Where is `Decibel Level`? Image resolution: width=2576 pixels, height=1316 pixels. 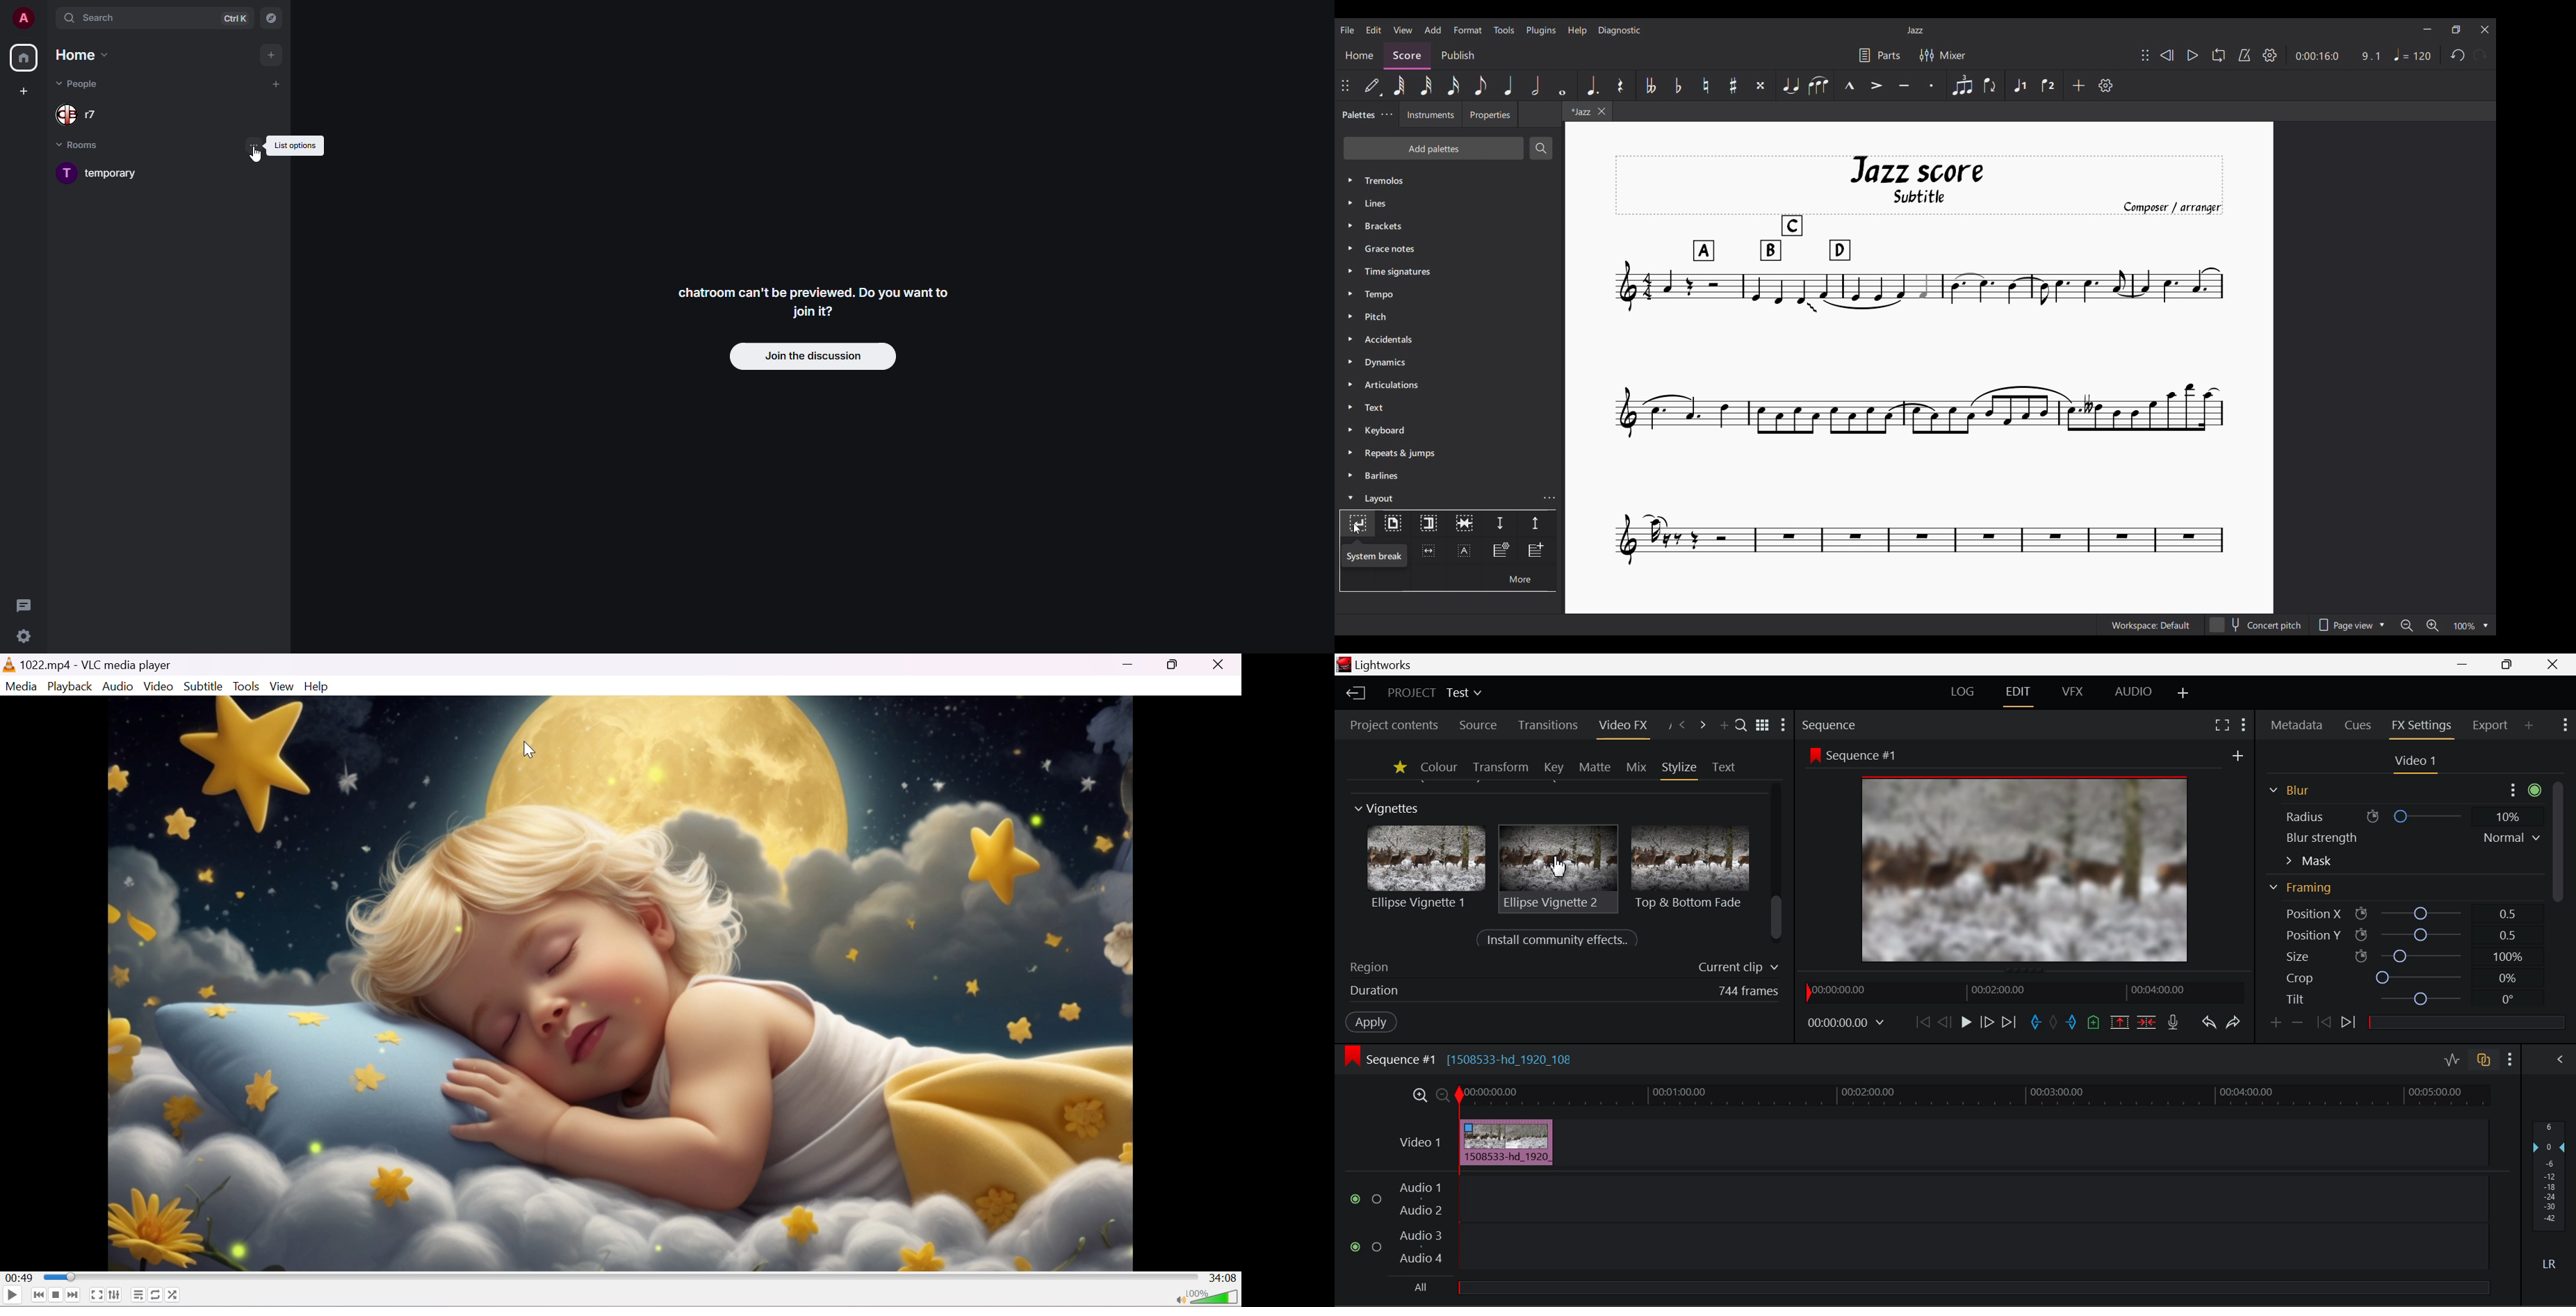
Decibel Level is located at coordinates (2550, 1200).